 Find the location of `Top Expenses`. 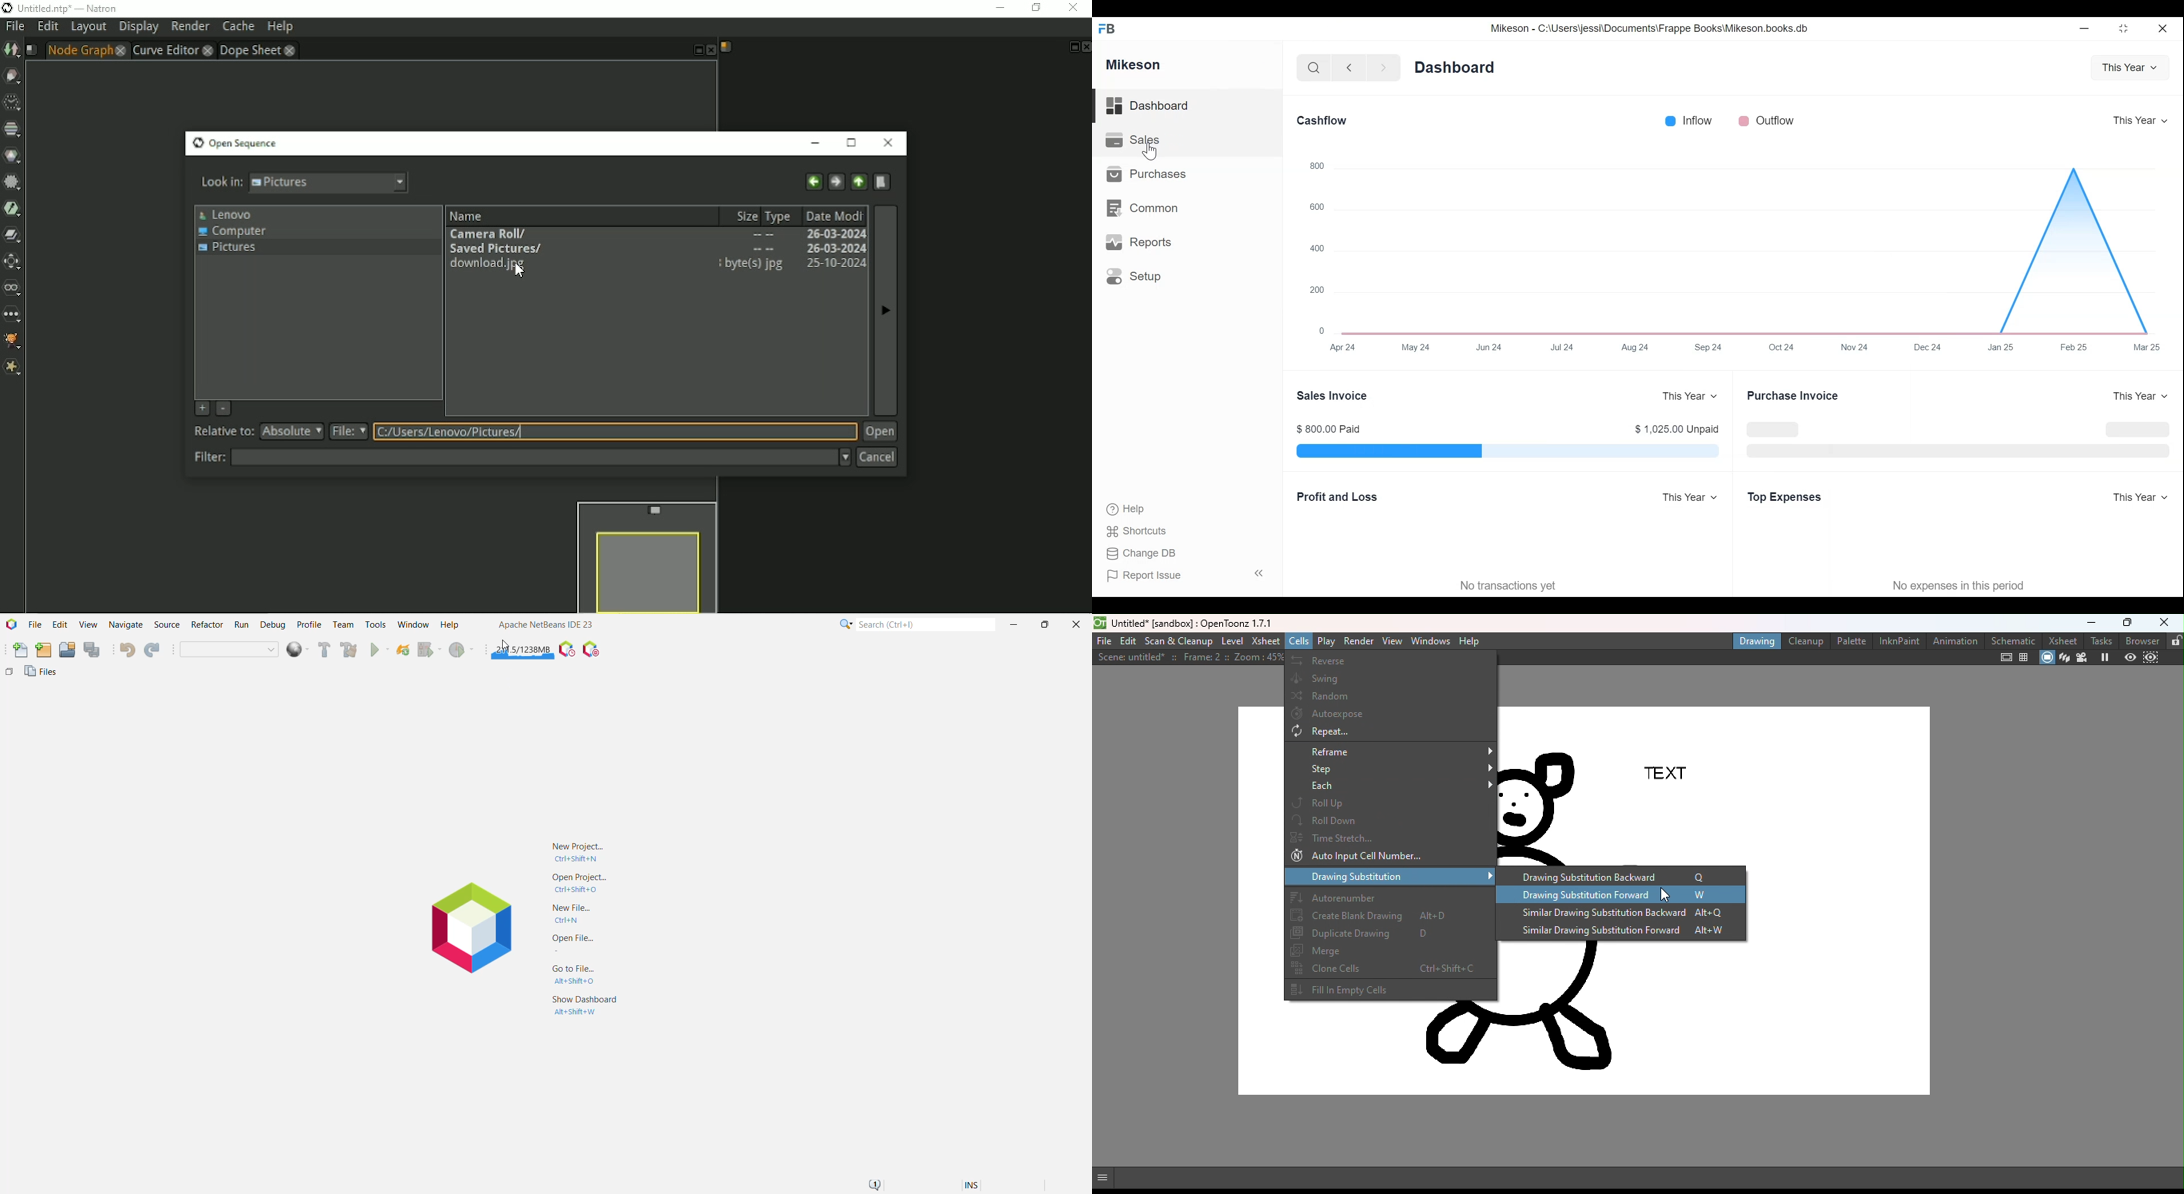

Top Expenses is located at coordinates (1783, 498).